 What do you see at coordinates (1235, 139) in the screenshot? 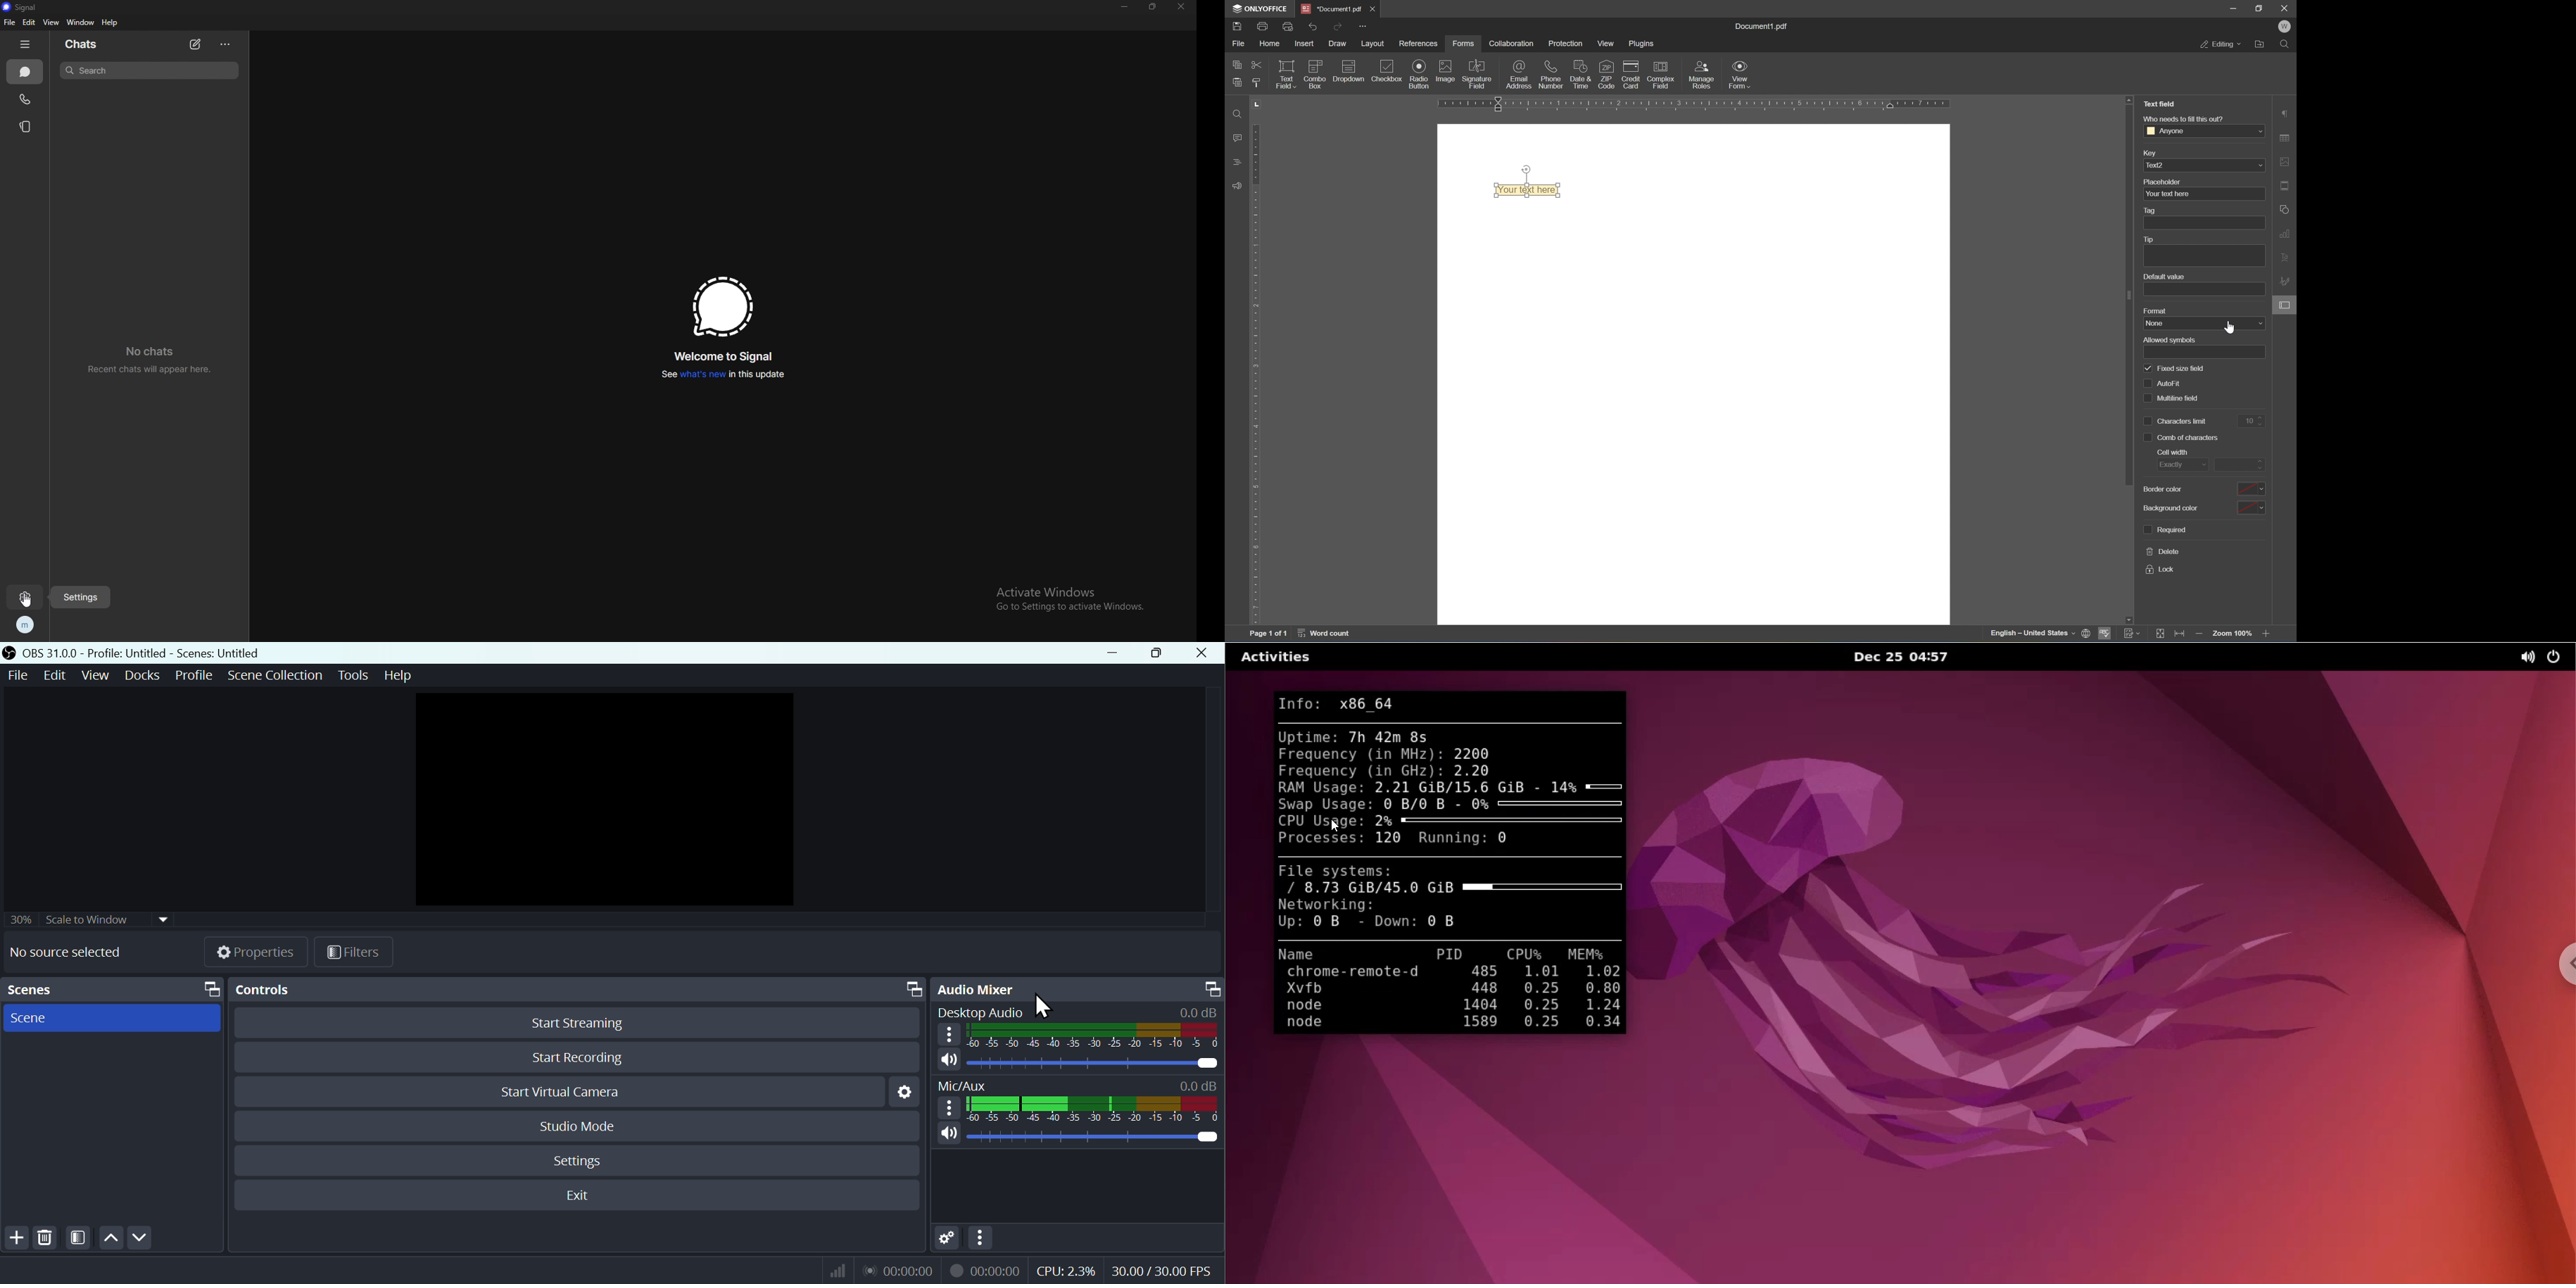
I see `comments` at bounding box center [1235, 139].